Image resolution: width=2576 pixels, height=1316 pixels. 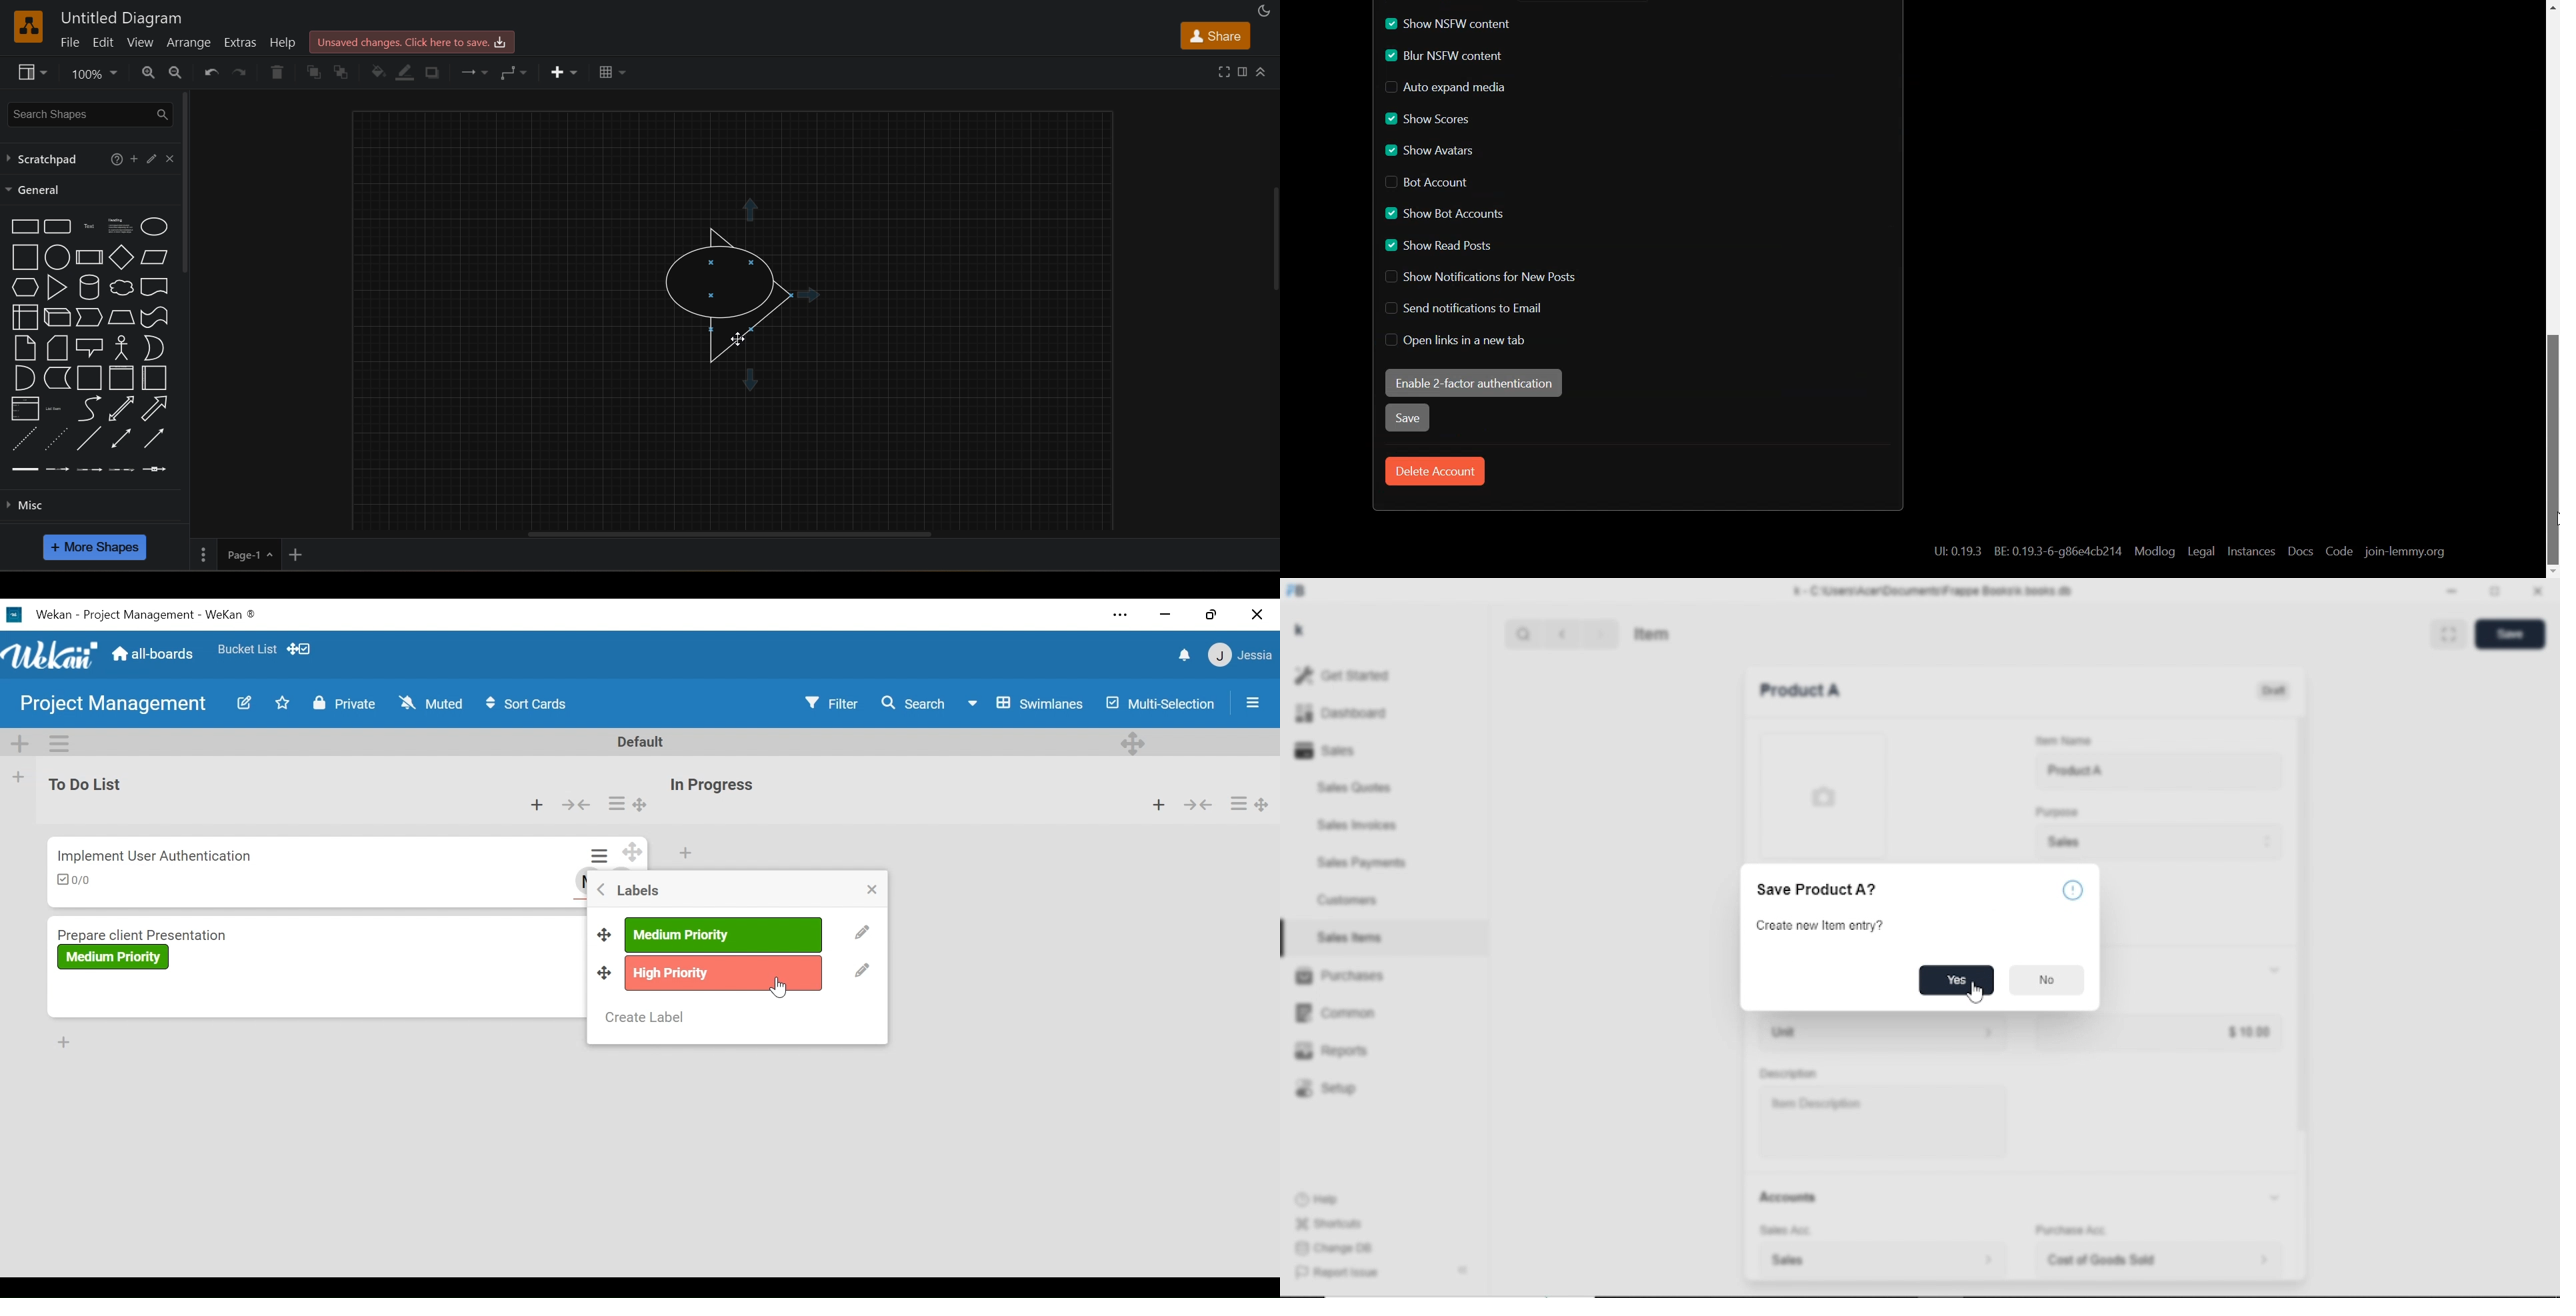 I want to click on Change DB, so click(x=1337, y=1249).